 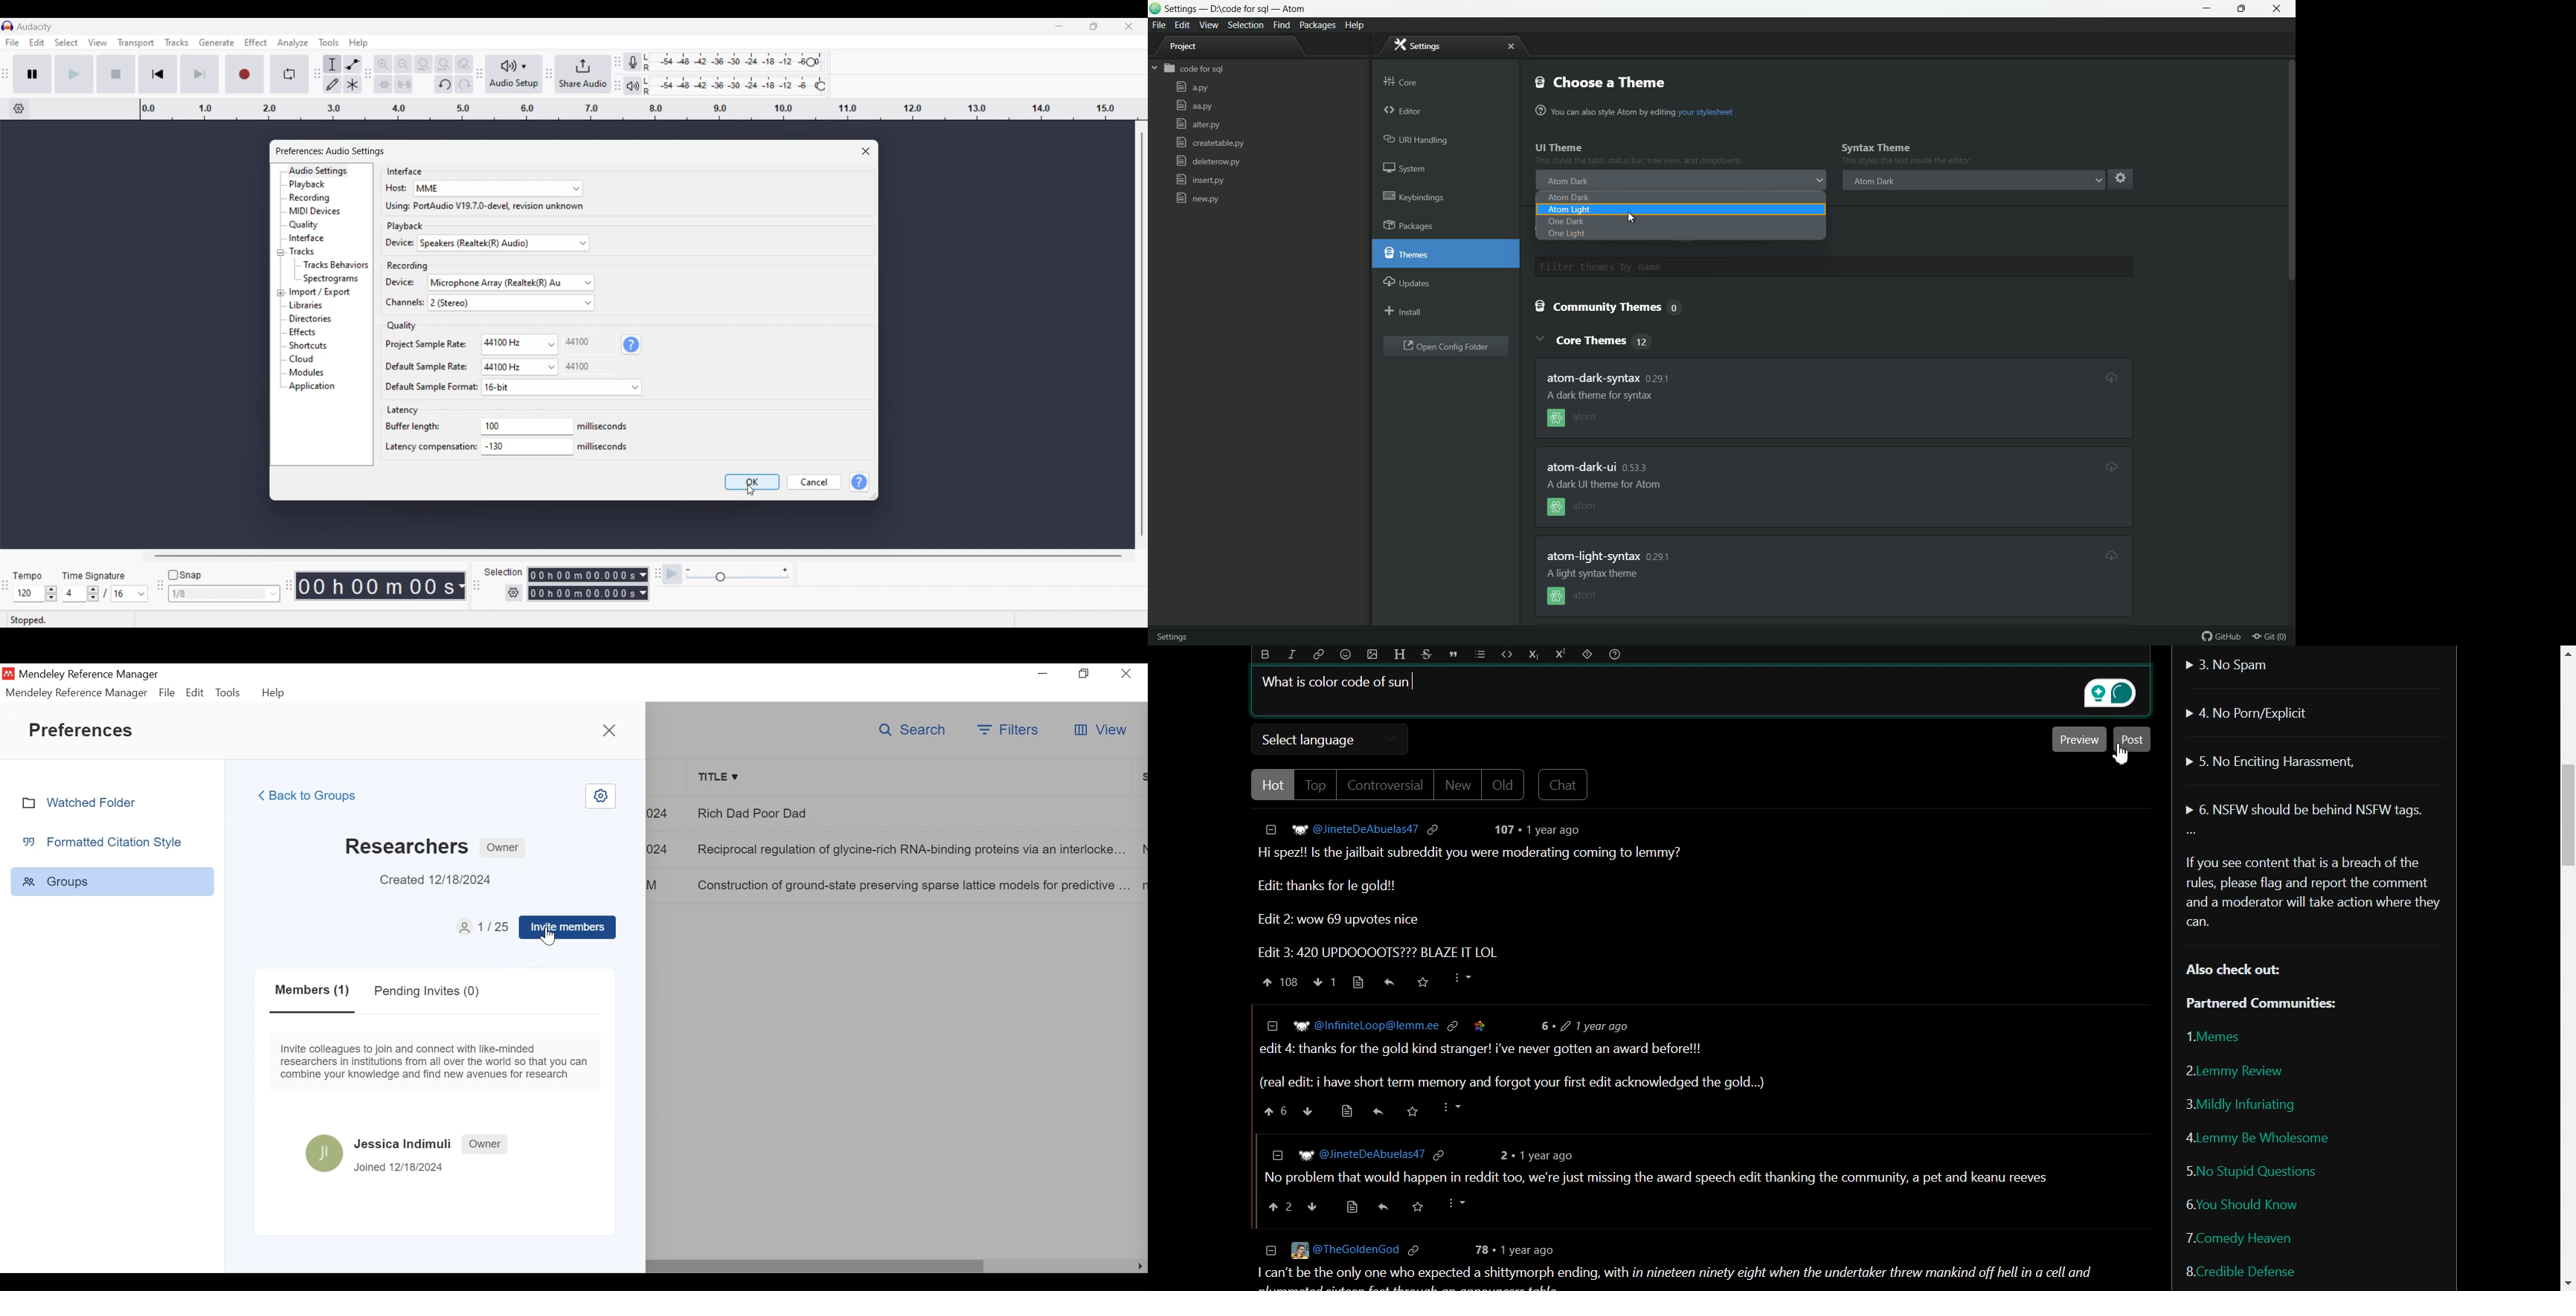 What do you see at coordinates (185, 576) in the screenshot?
I see `Snap toggle` at bounding box center [185, 576].